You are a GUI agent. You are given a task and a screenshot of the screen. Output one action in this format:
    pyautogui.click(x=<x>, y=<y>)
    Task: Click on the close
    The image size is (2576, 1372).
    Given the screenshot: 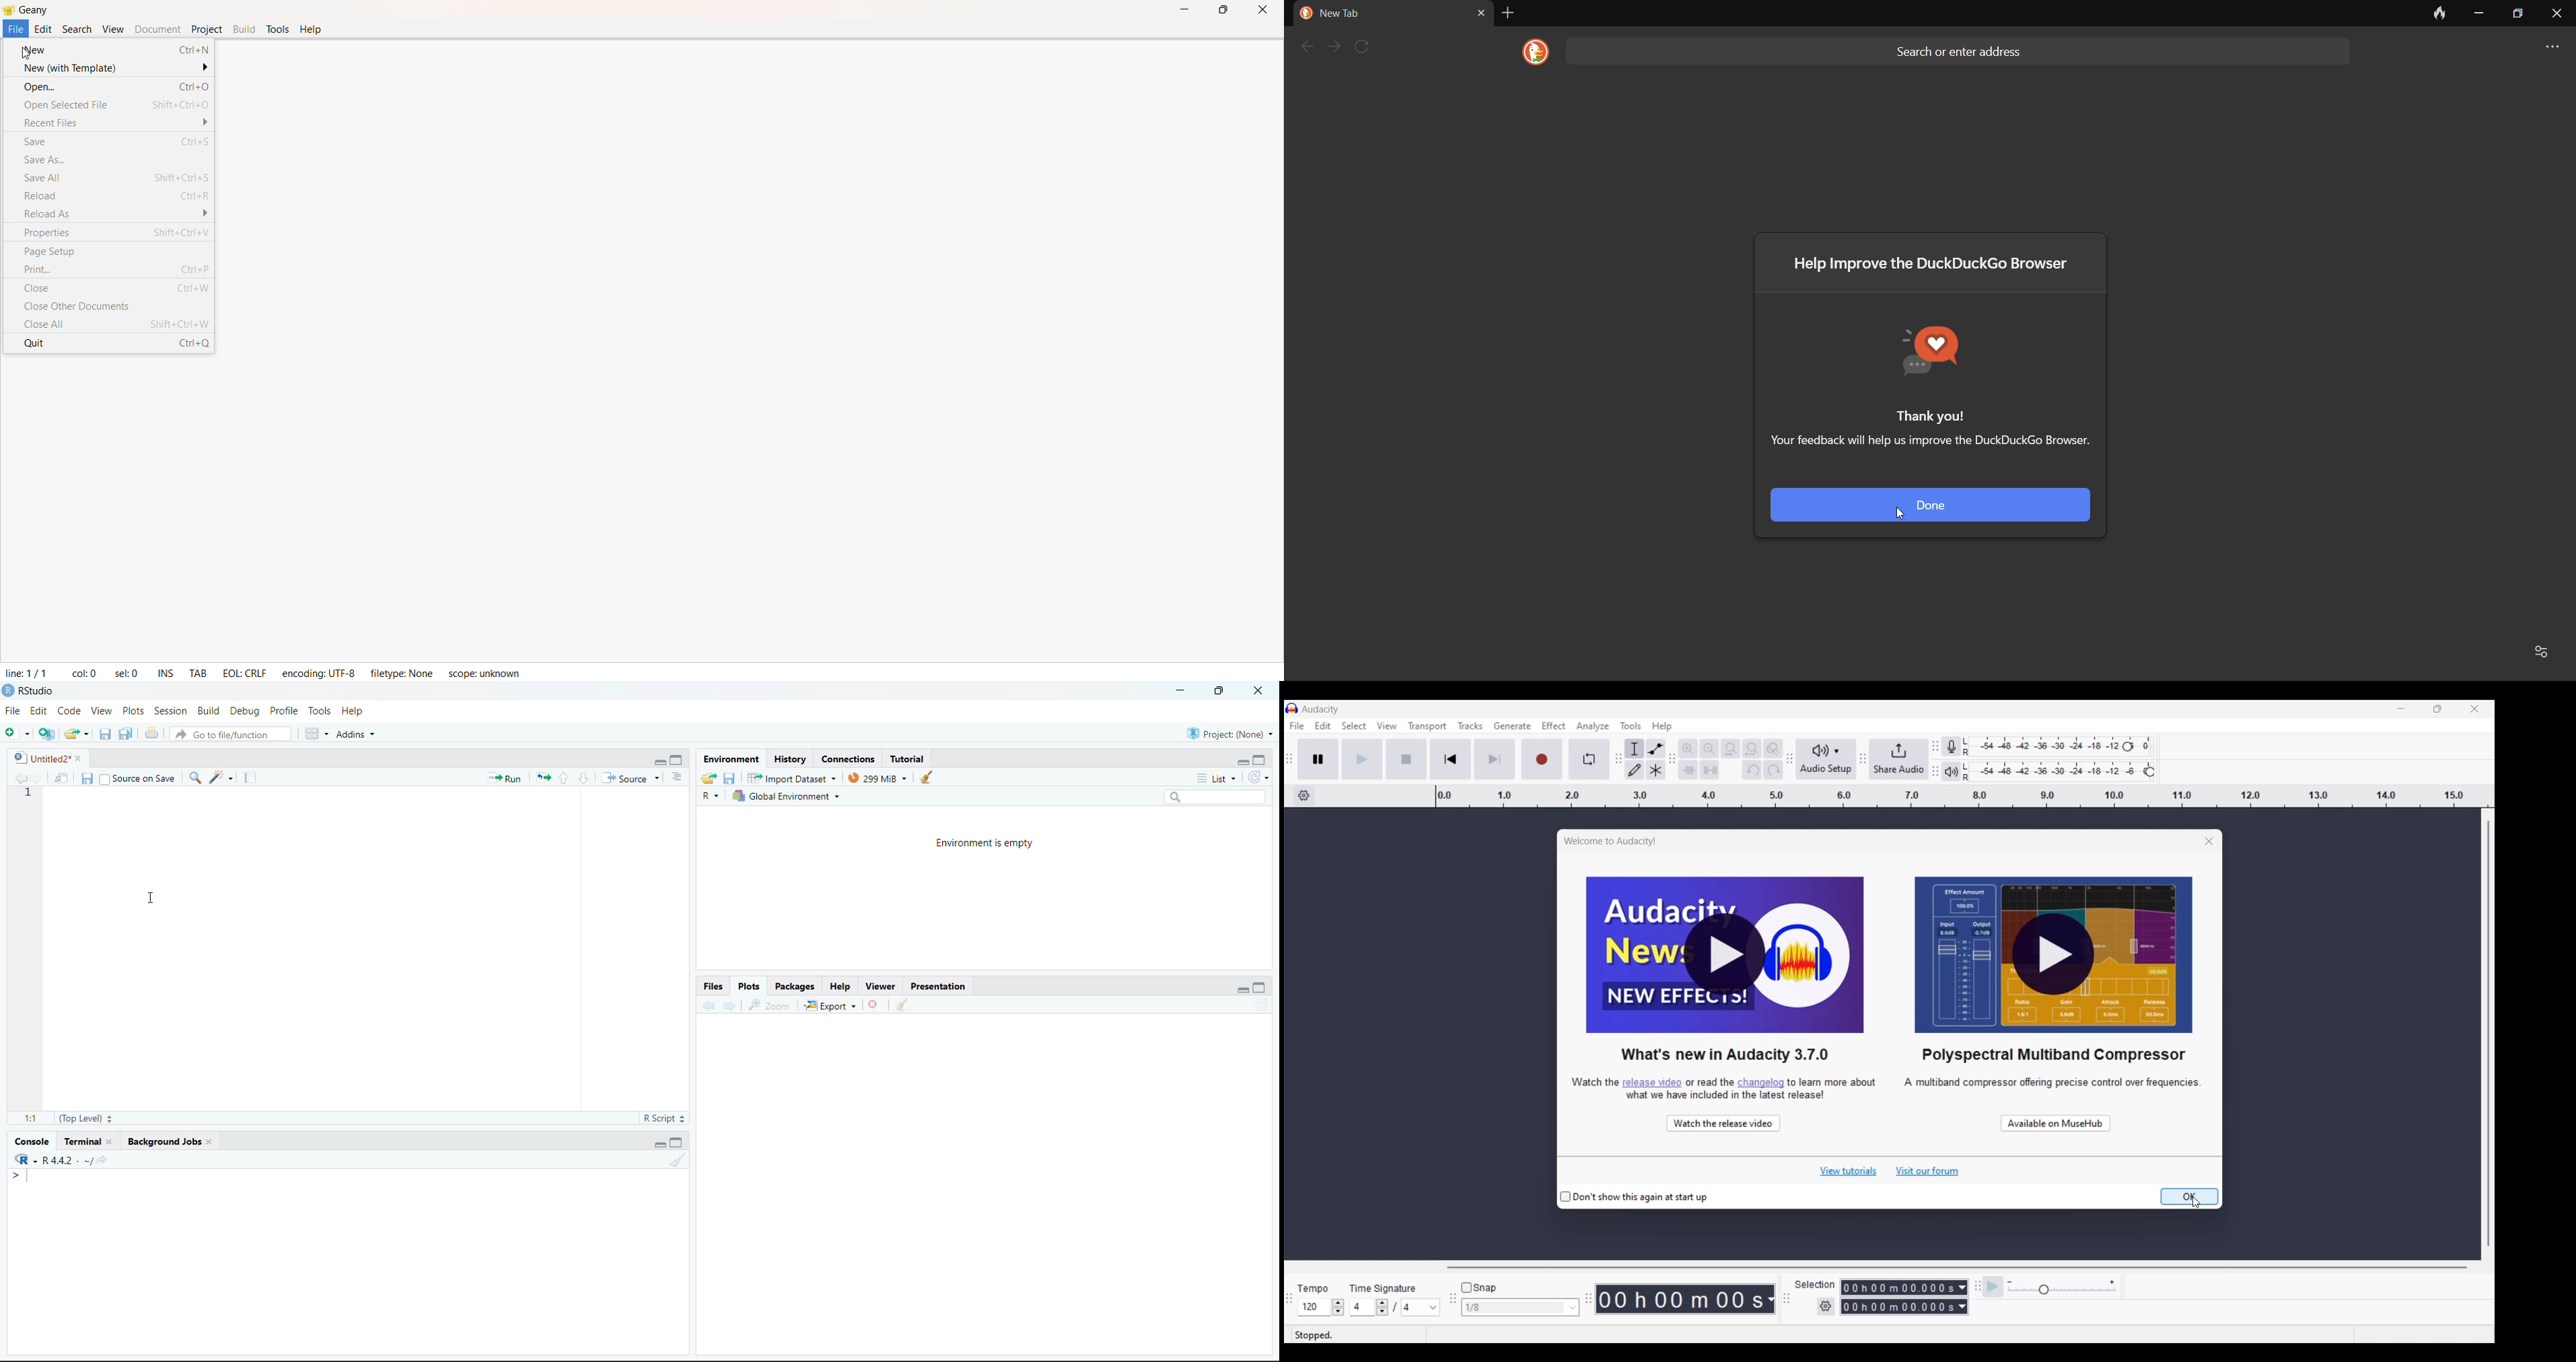 What is the action you would take?
    pyautogui.click(x=81, y=758)
    